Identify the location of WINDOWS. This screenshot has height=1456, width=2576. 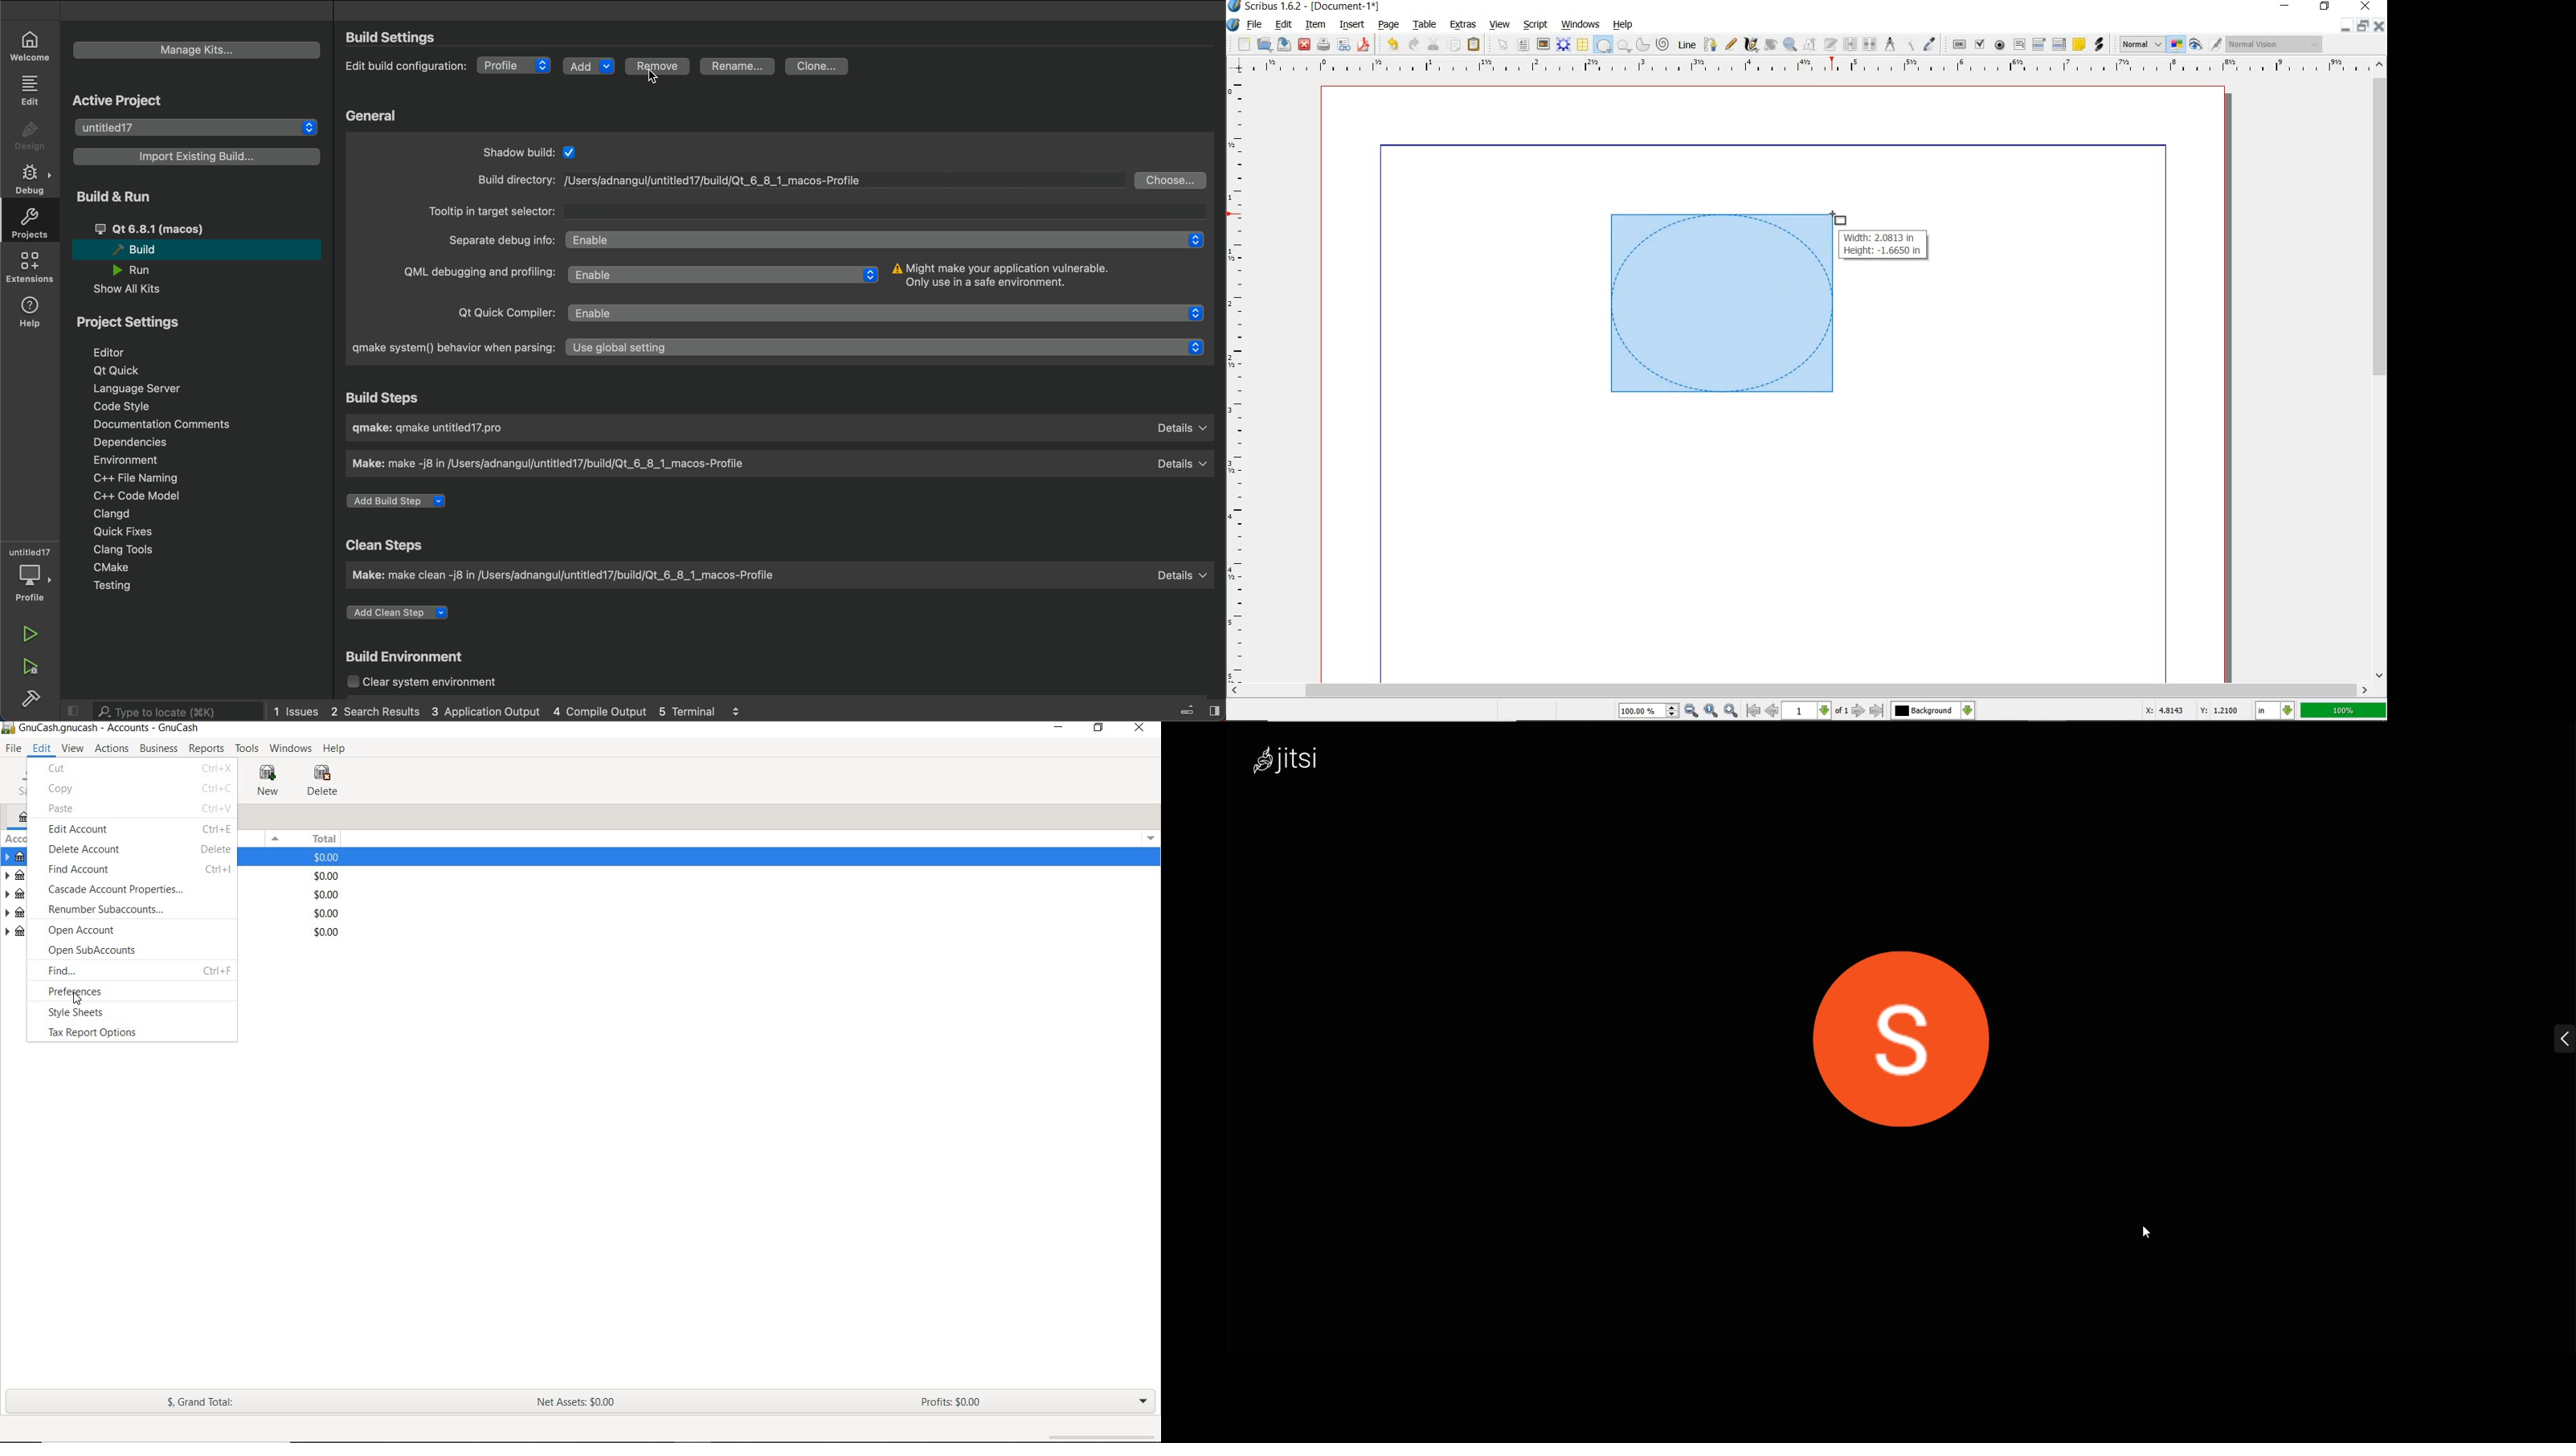
(292, 748).